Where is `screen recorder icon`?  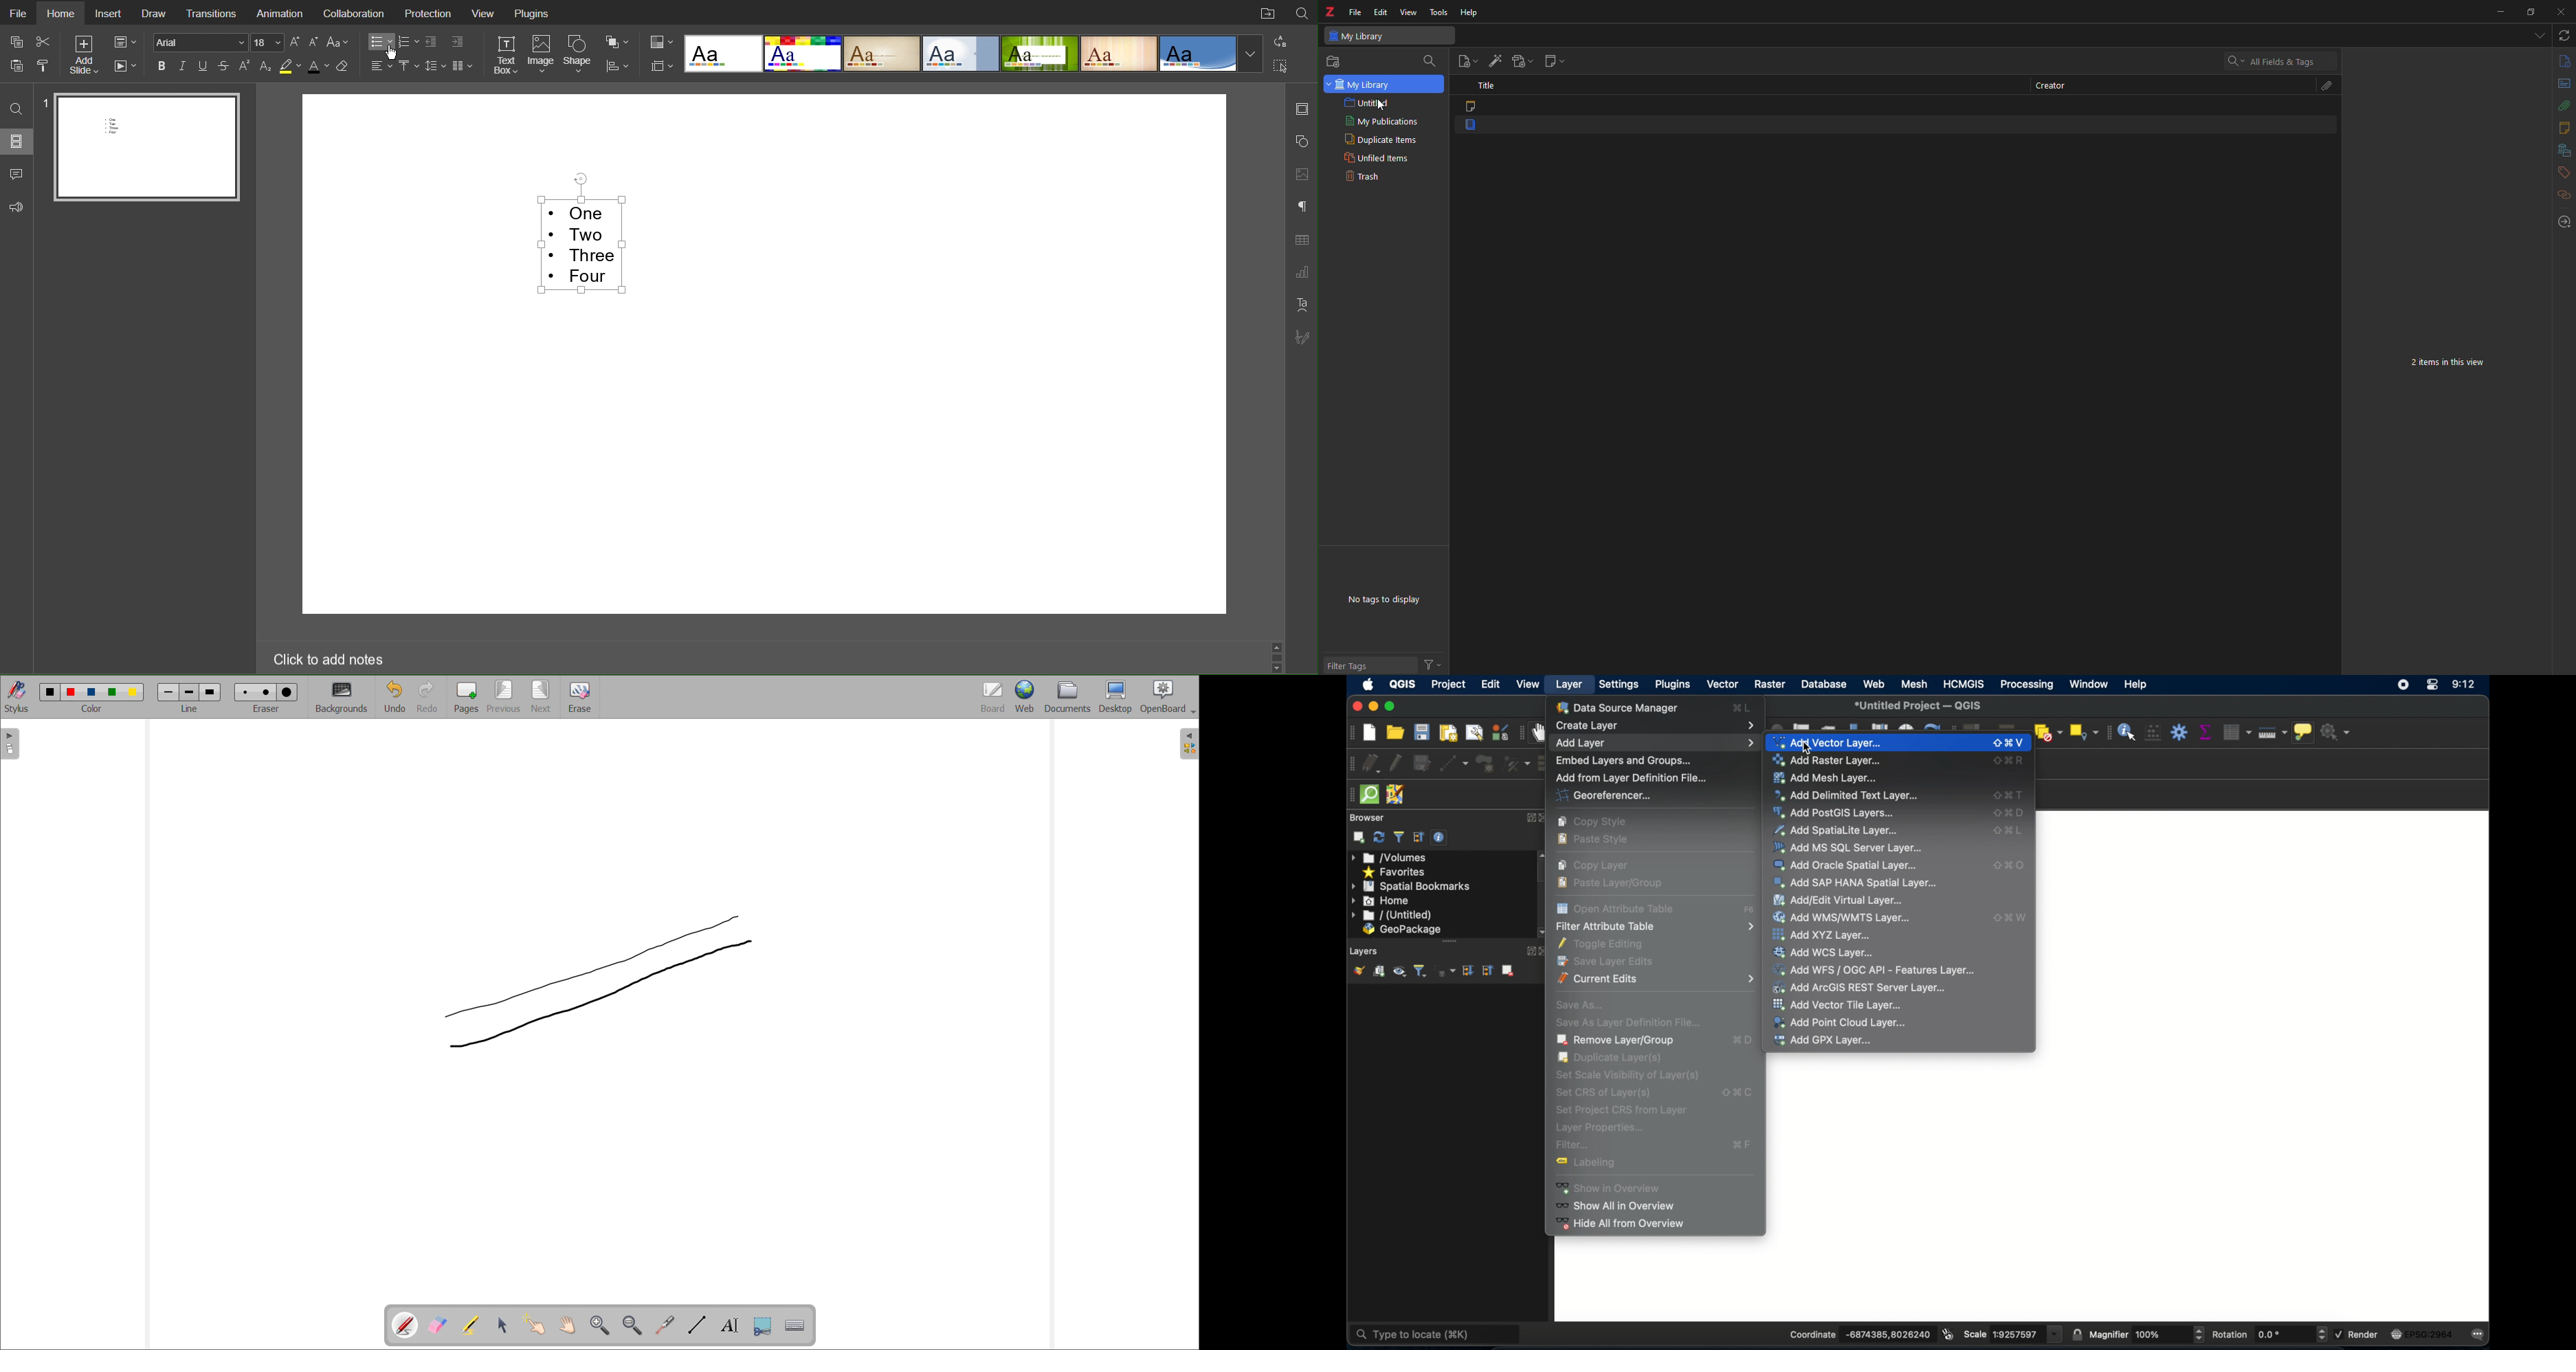
screen recorder icon is located at coordinates (2404, 684).